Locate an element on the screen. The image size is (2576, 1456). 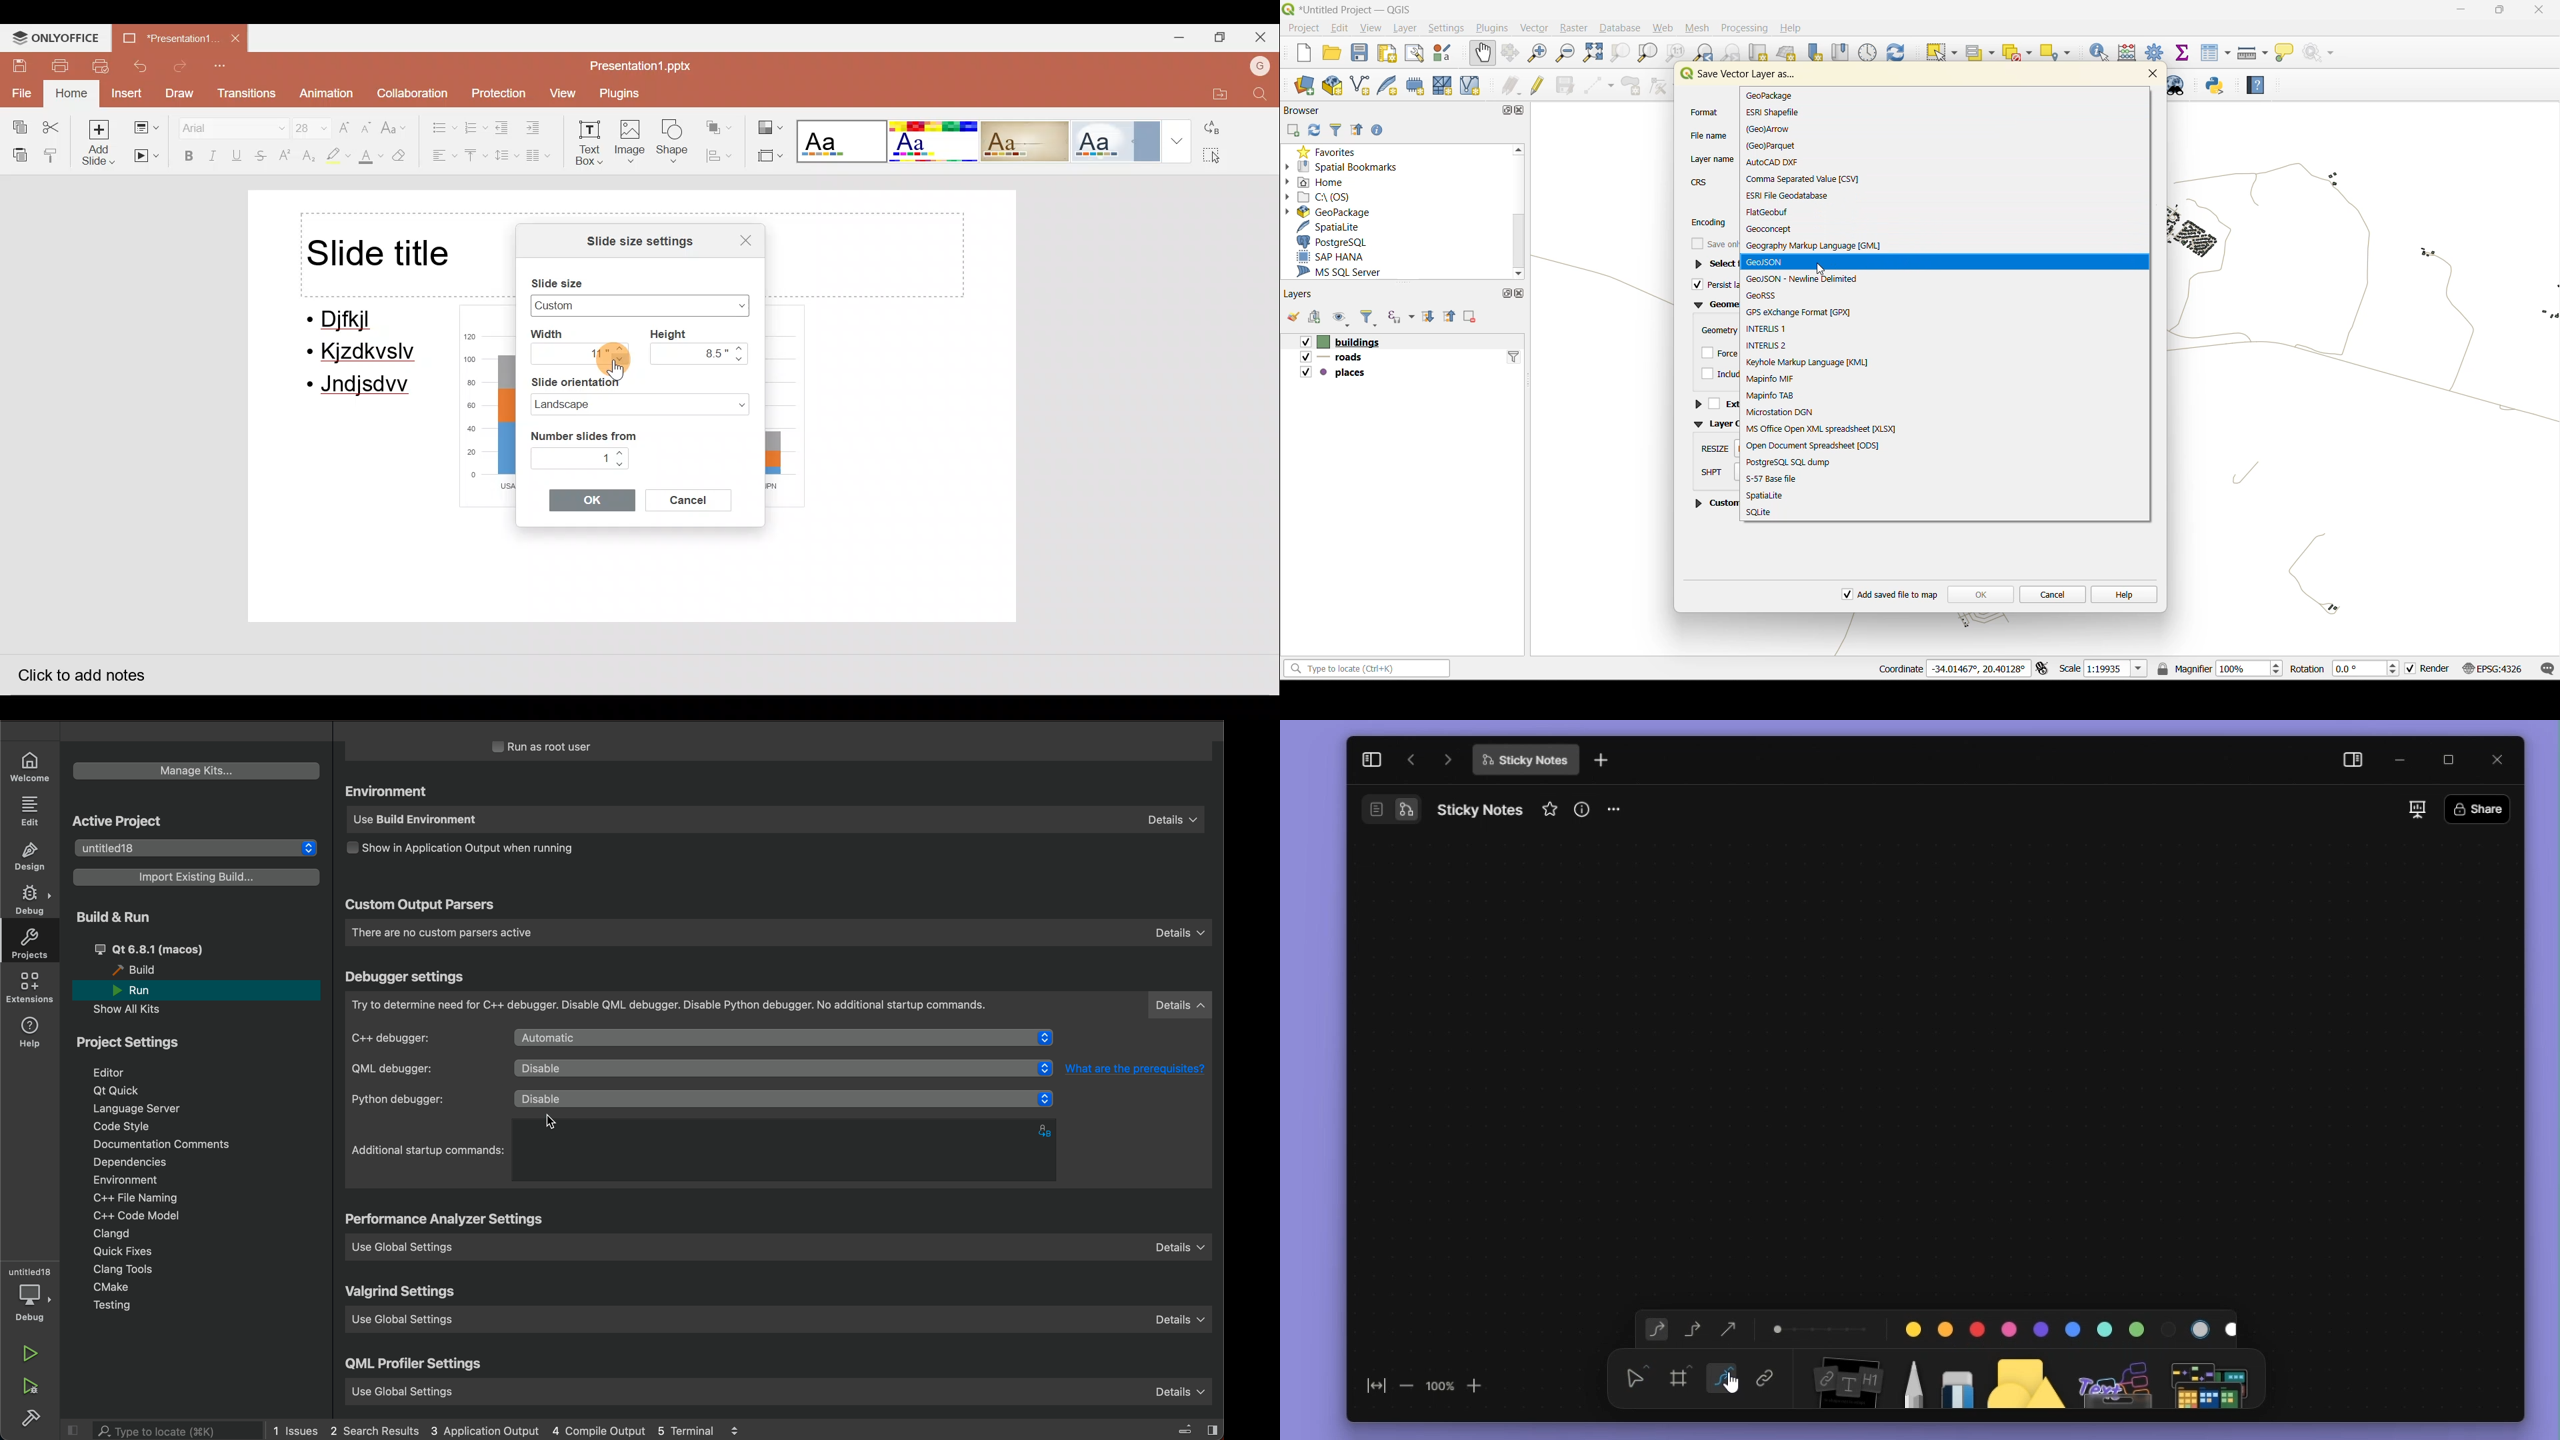
Image is located at coordinates (631, 144).